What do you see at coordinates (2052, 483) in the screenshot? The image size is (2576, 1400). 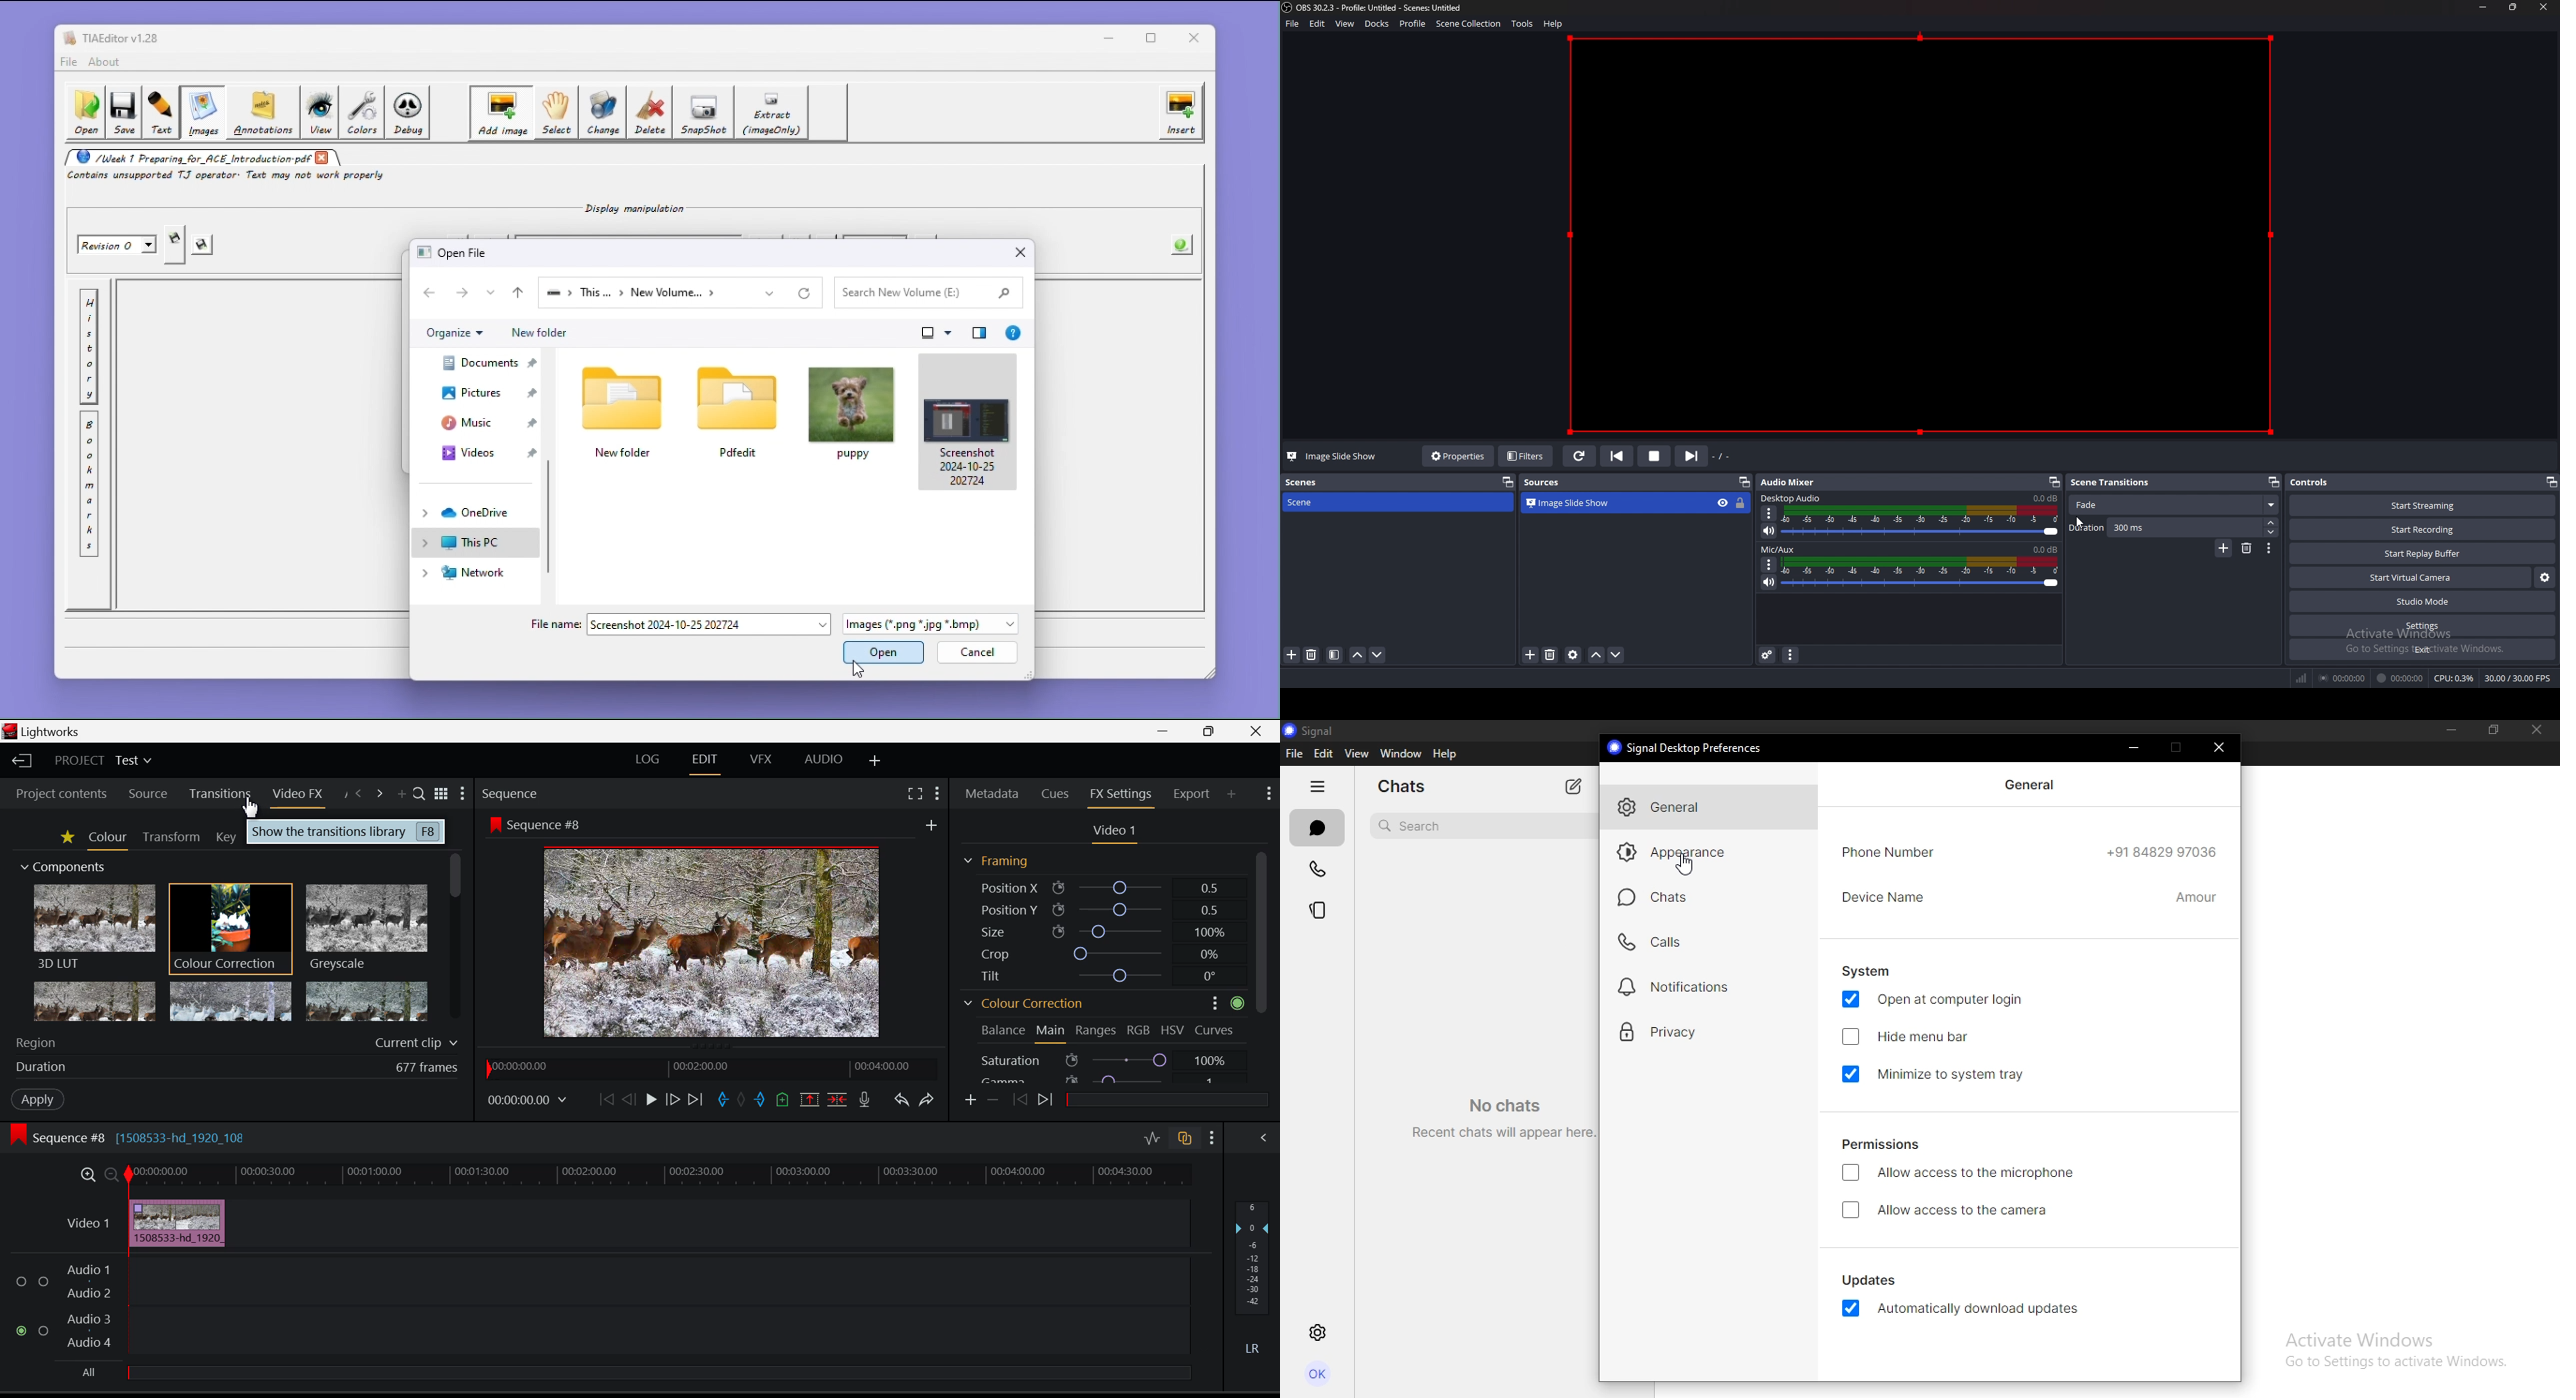 I see `pop out` at bounding box center [2052, 483].